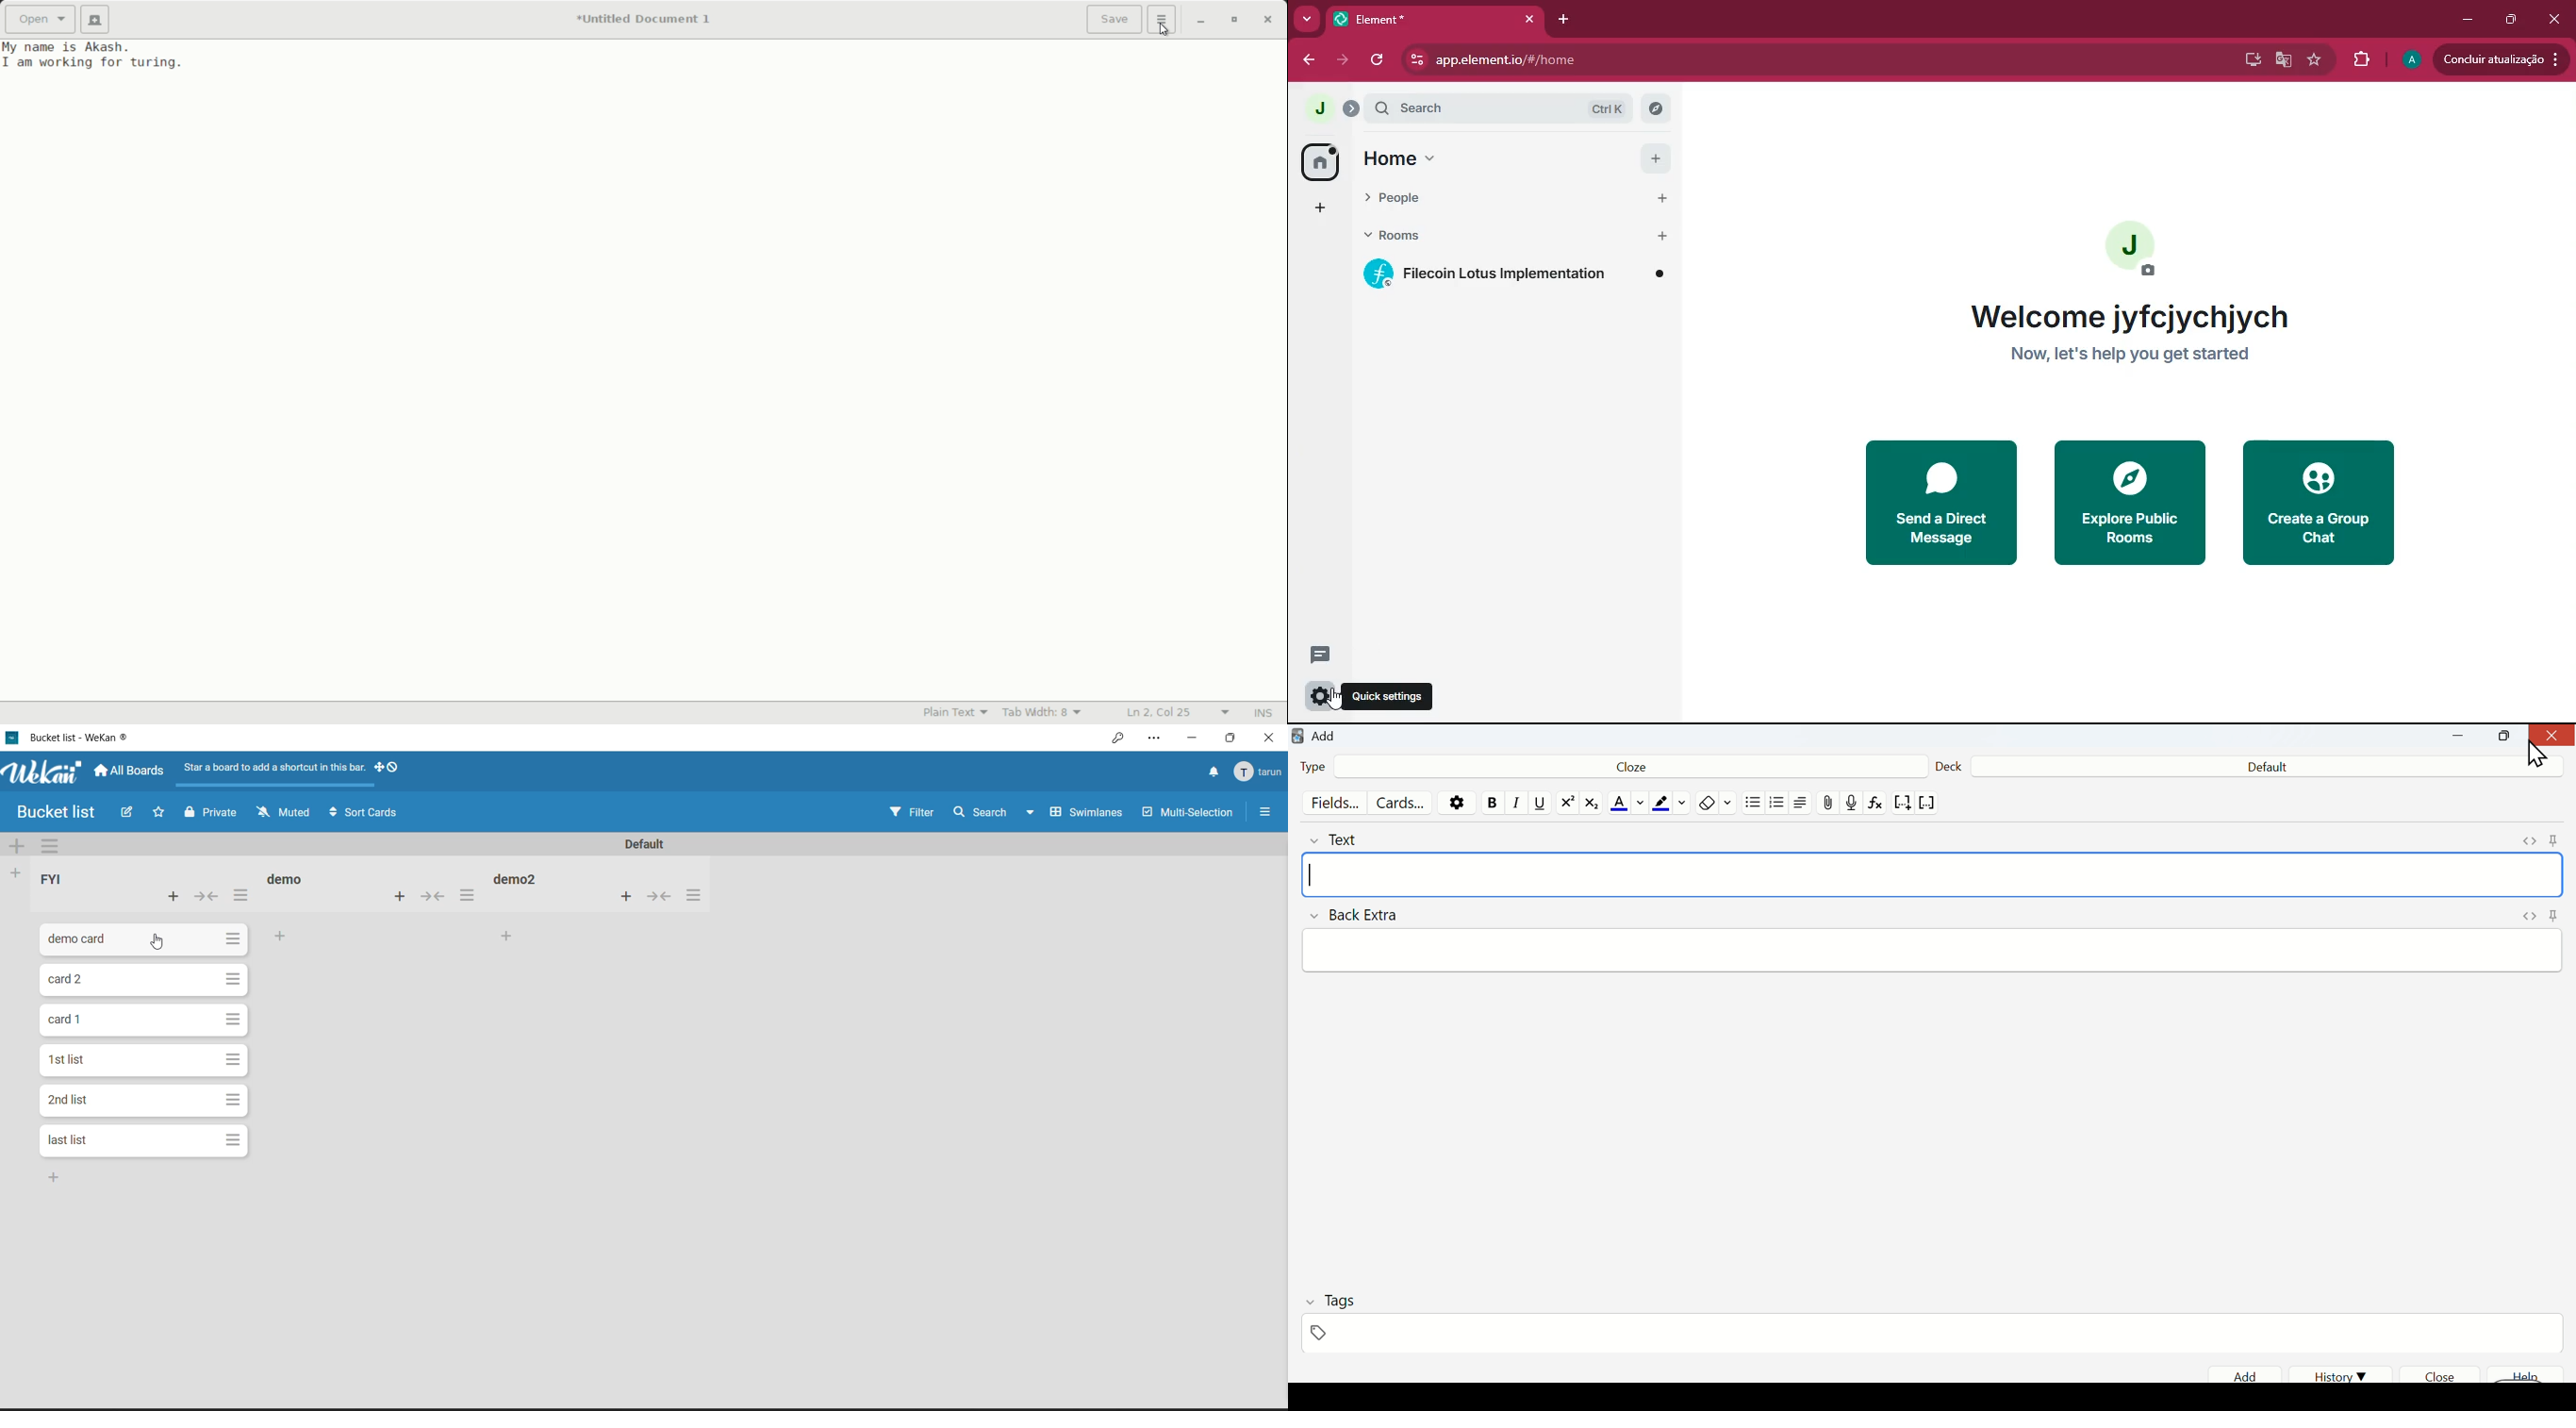 The width and height of the screenshot is (2576, 1428). Describe the element at coordinates (2529, 842) in the screenshot. I see `Expand` at that location.